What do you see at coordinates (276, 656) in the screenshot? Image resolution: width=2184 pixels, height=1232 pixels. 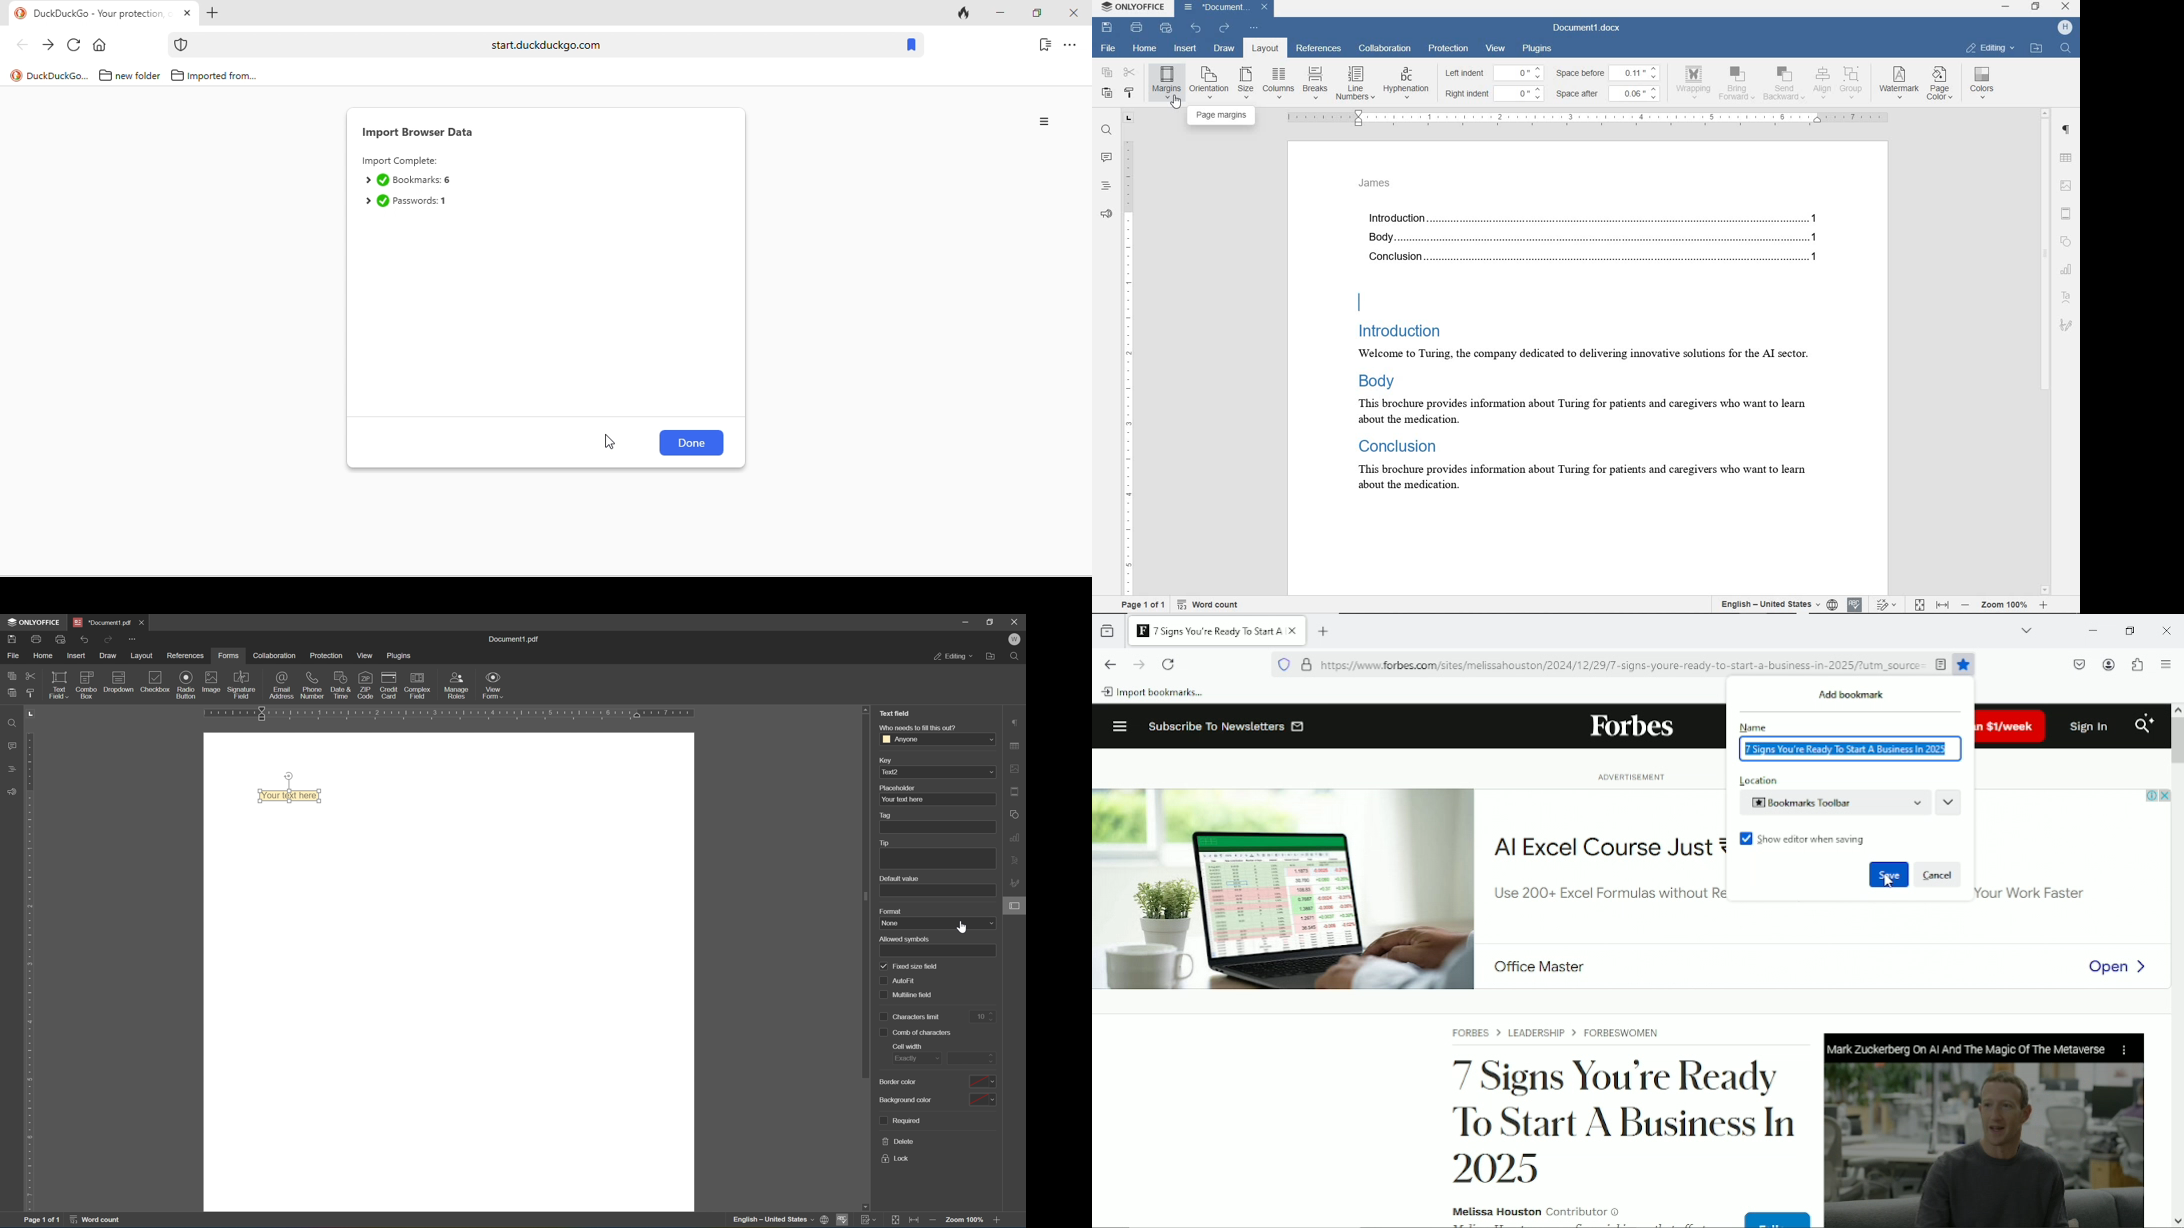 I see `collaboration` at bounding box center [276, 656].